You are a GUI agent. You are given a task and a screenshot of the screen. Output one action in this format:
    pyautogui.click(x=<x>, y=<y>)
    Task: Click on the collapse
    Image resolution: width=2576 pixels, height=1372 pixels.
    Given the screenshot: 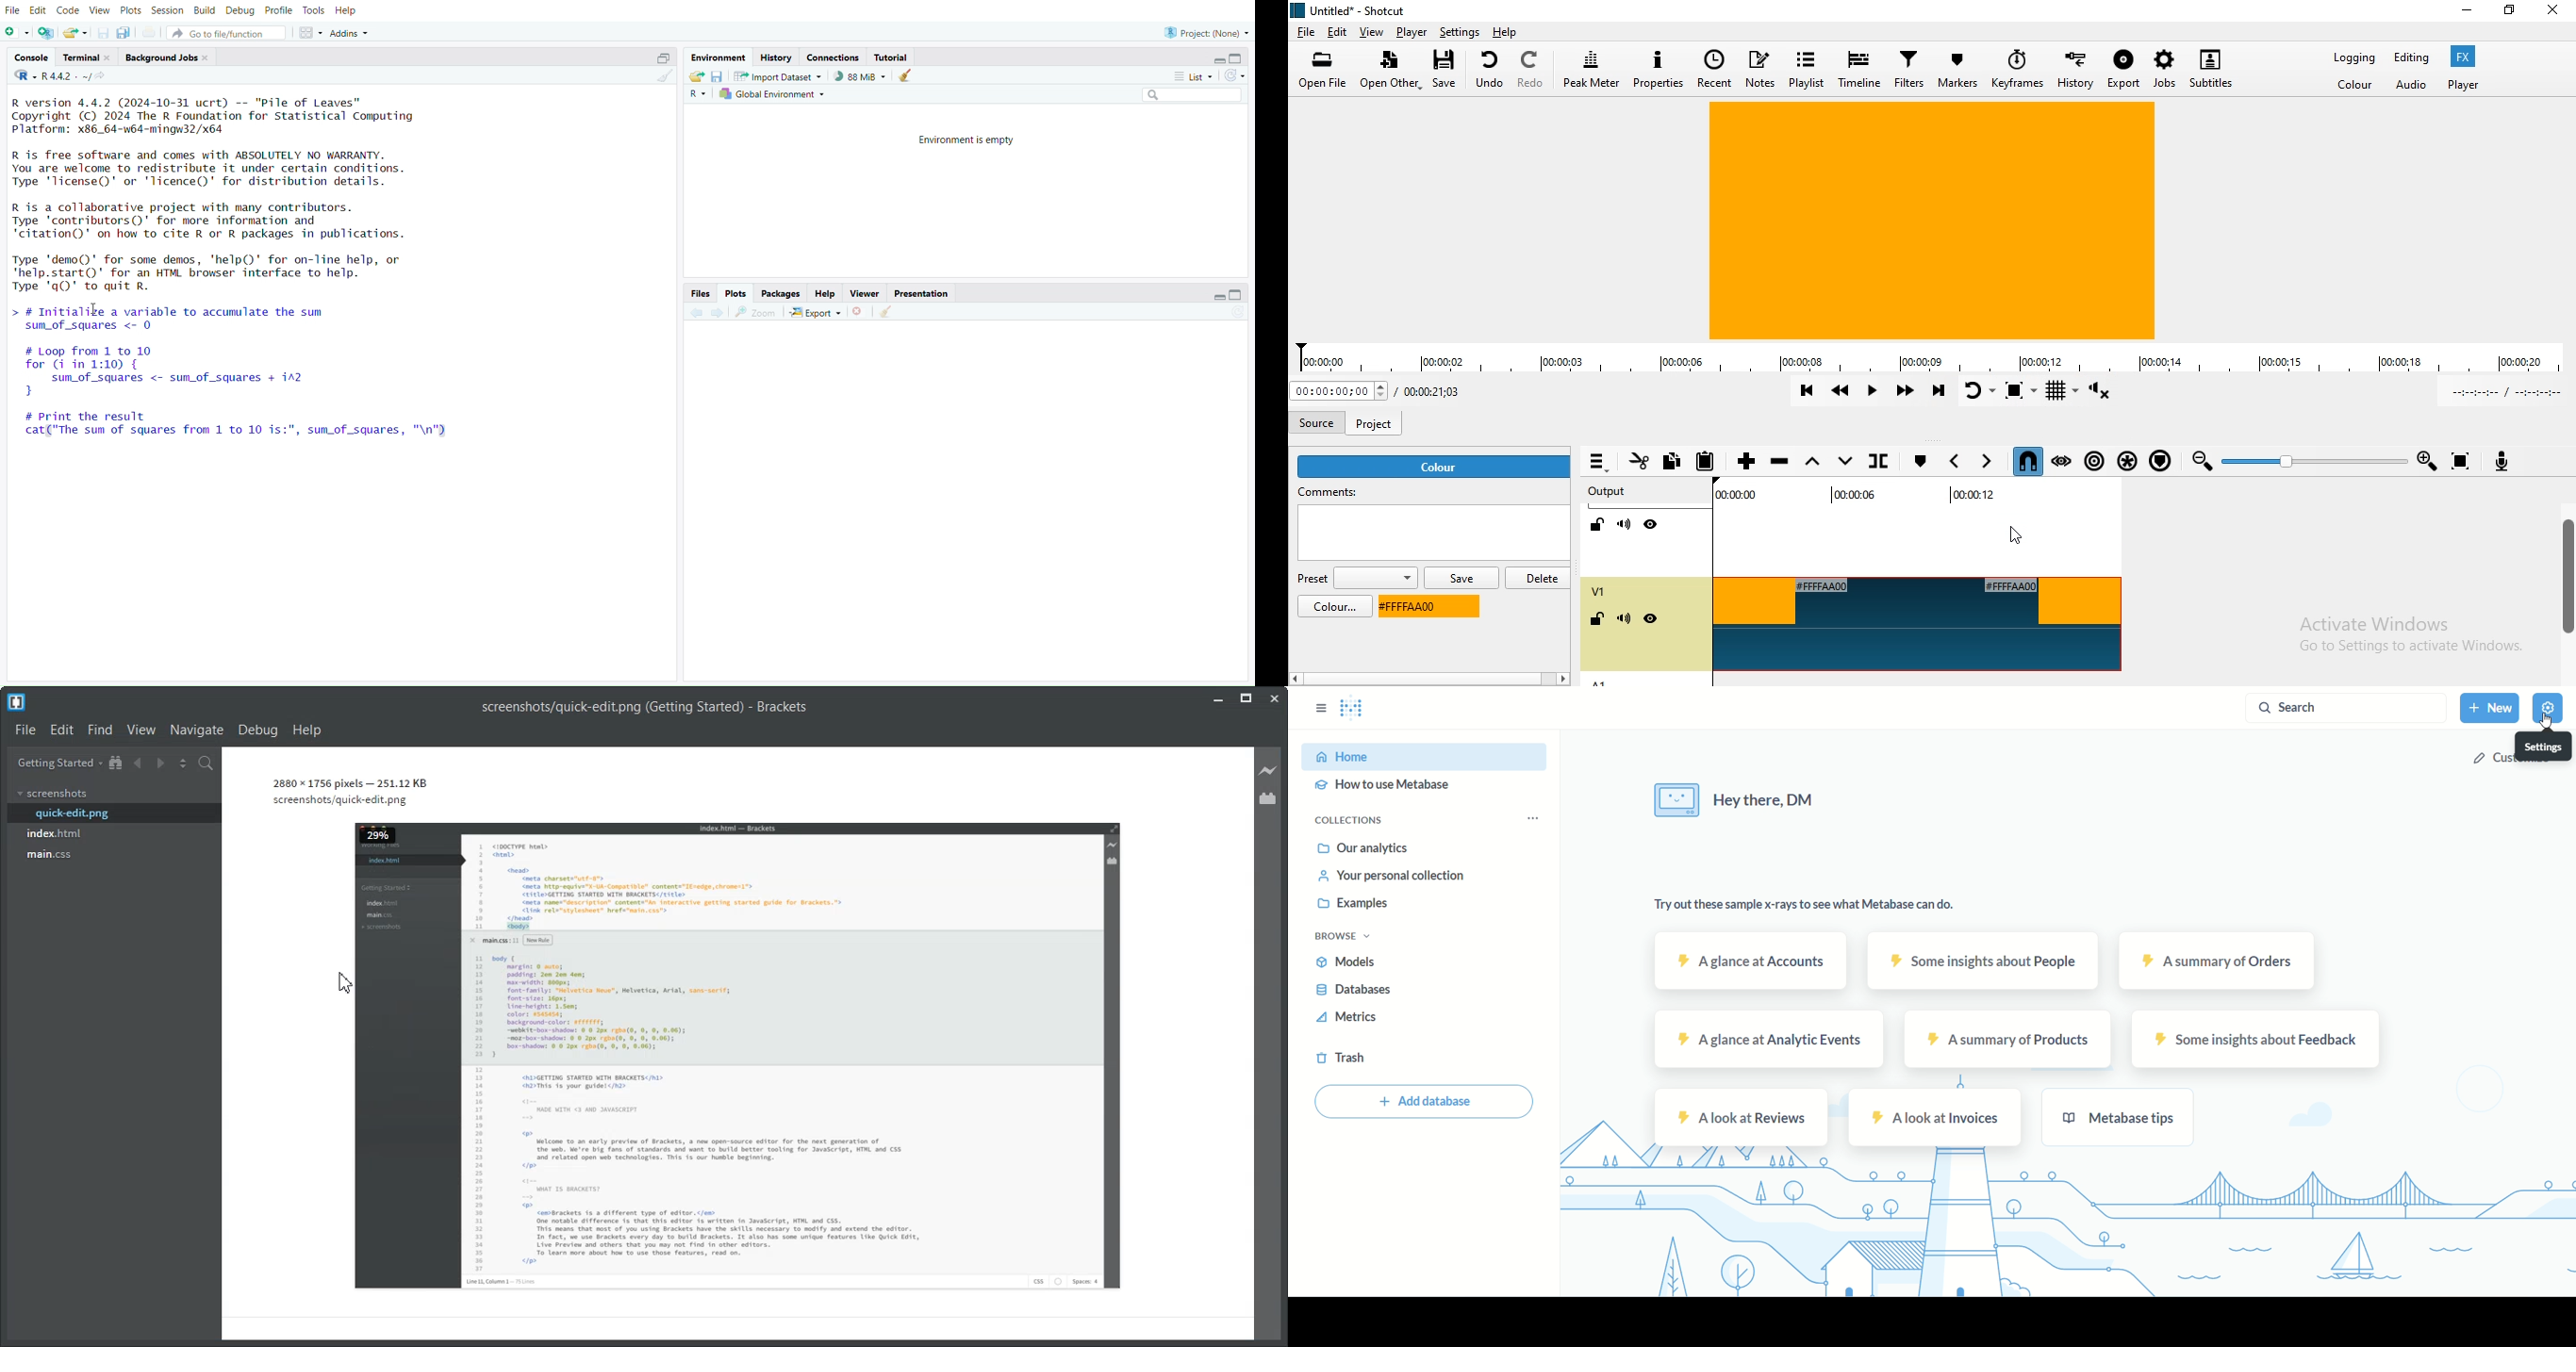 What is the action you would take?
    pyautogui.click(x=1238, y=59)
    